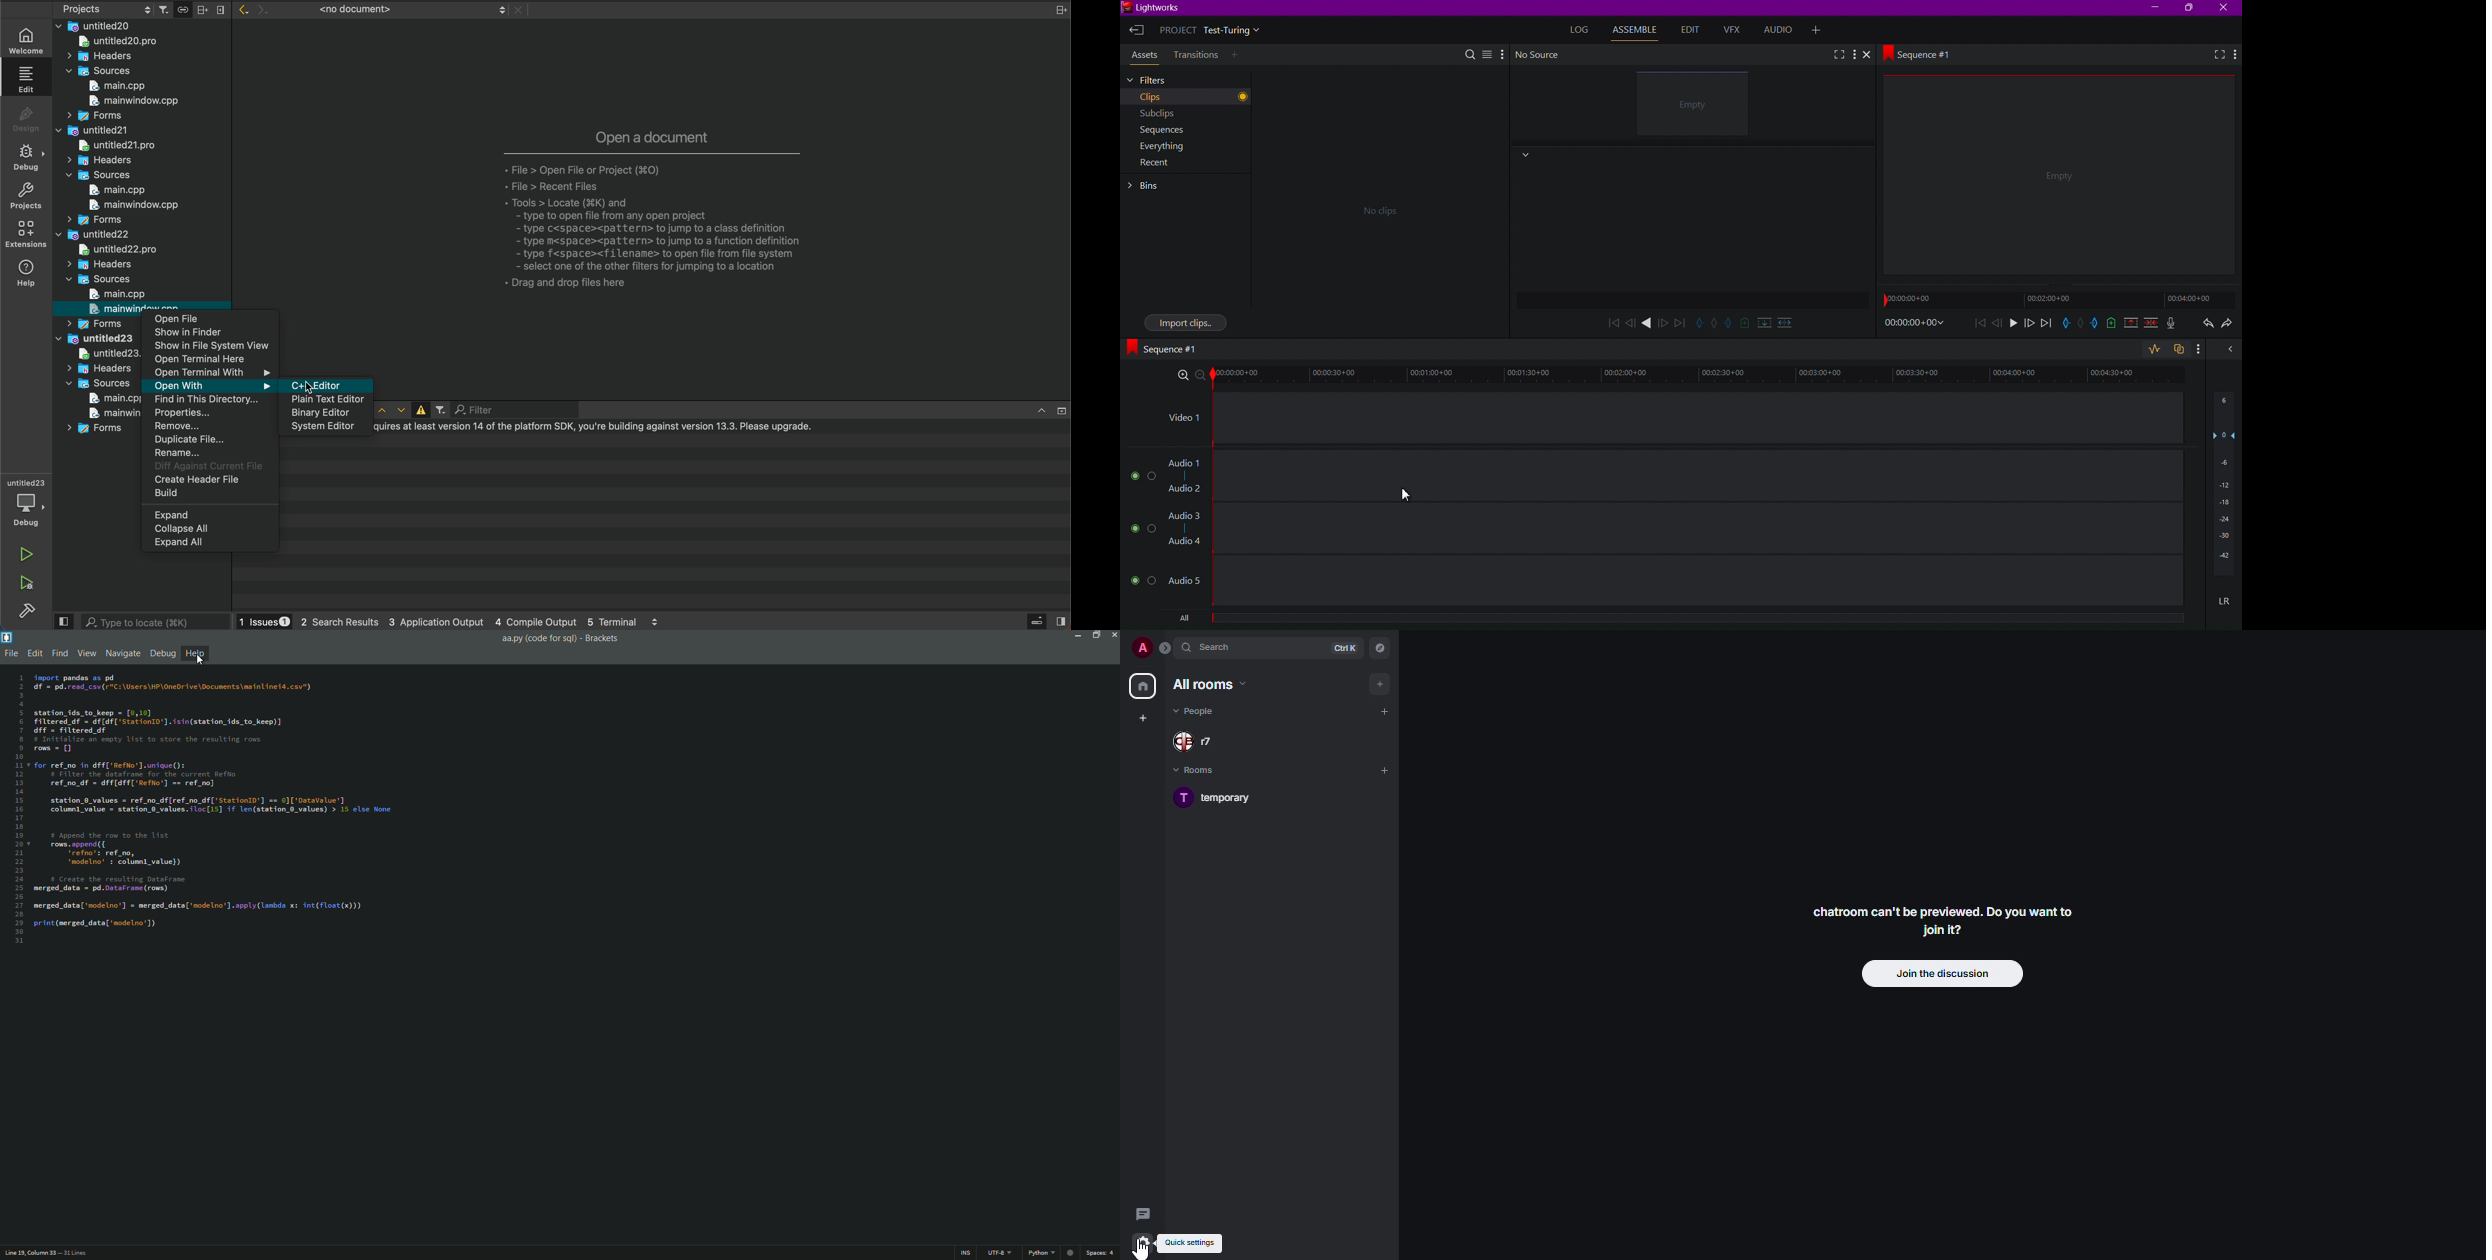 Image resolution: width=2492 pixels, height=1260 pixels. Describe the element at coordinates (1701, 622) in the screenshot. I see `Timeline` at that location.